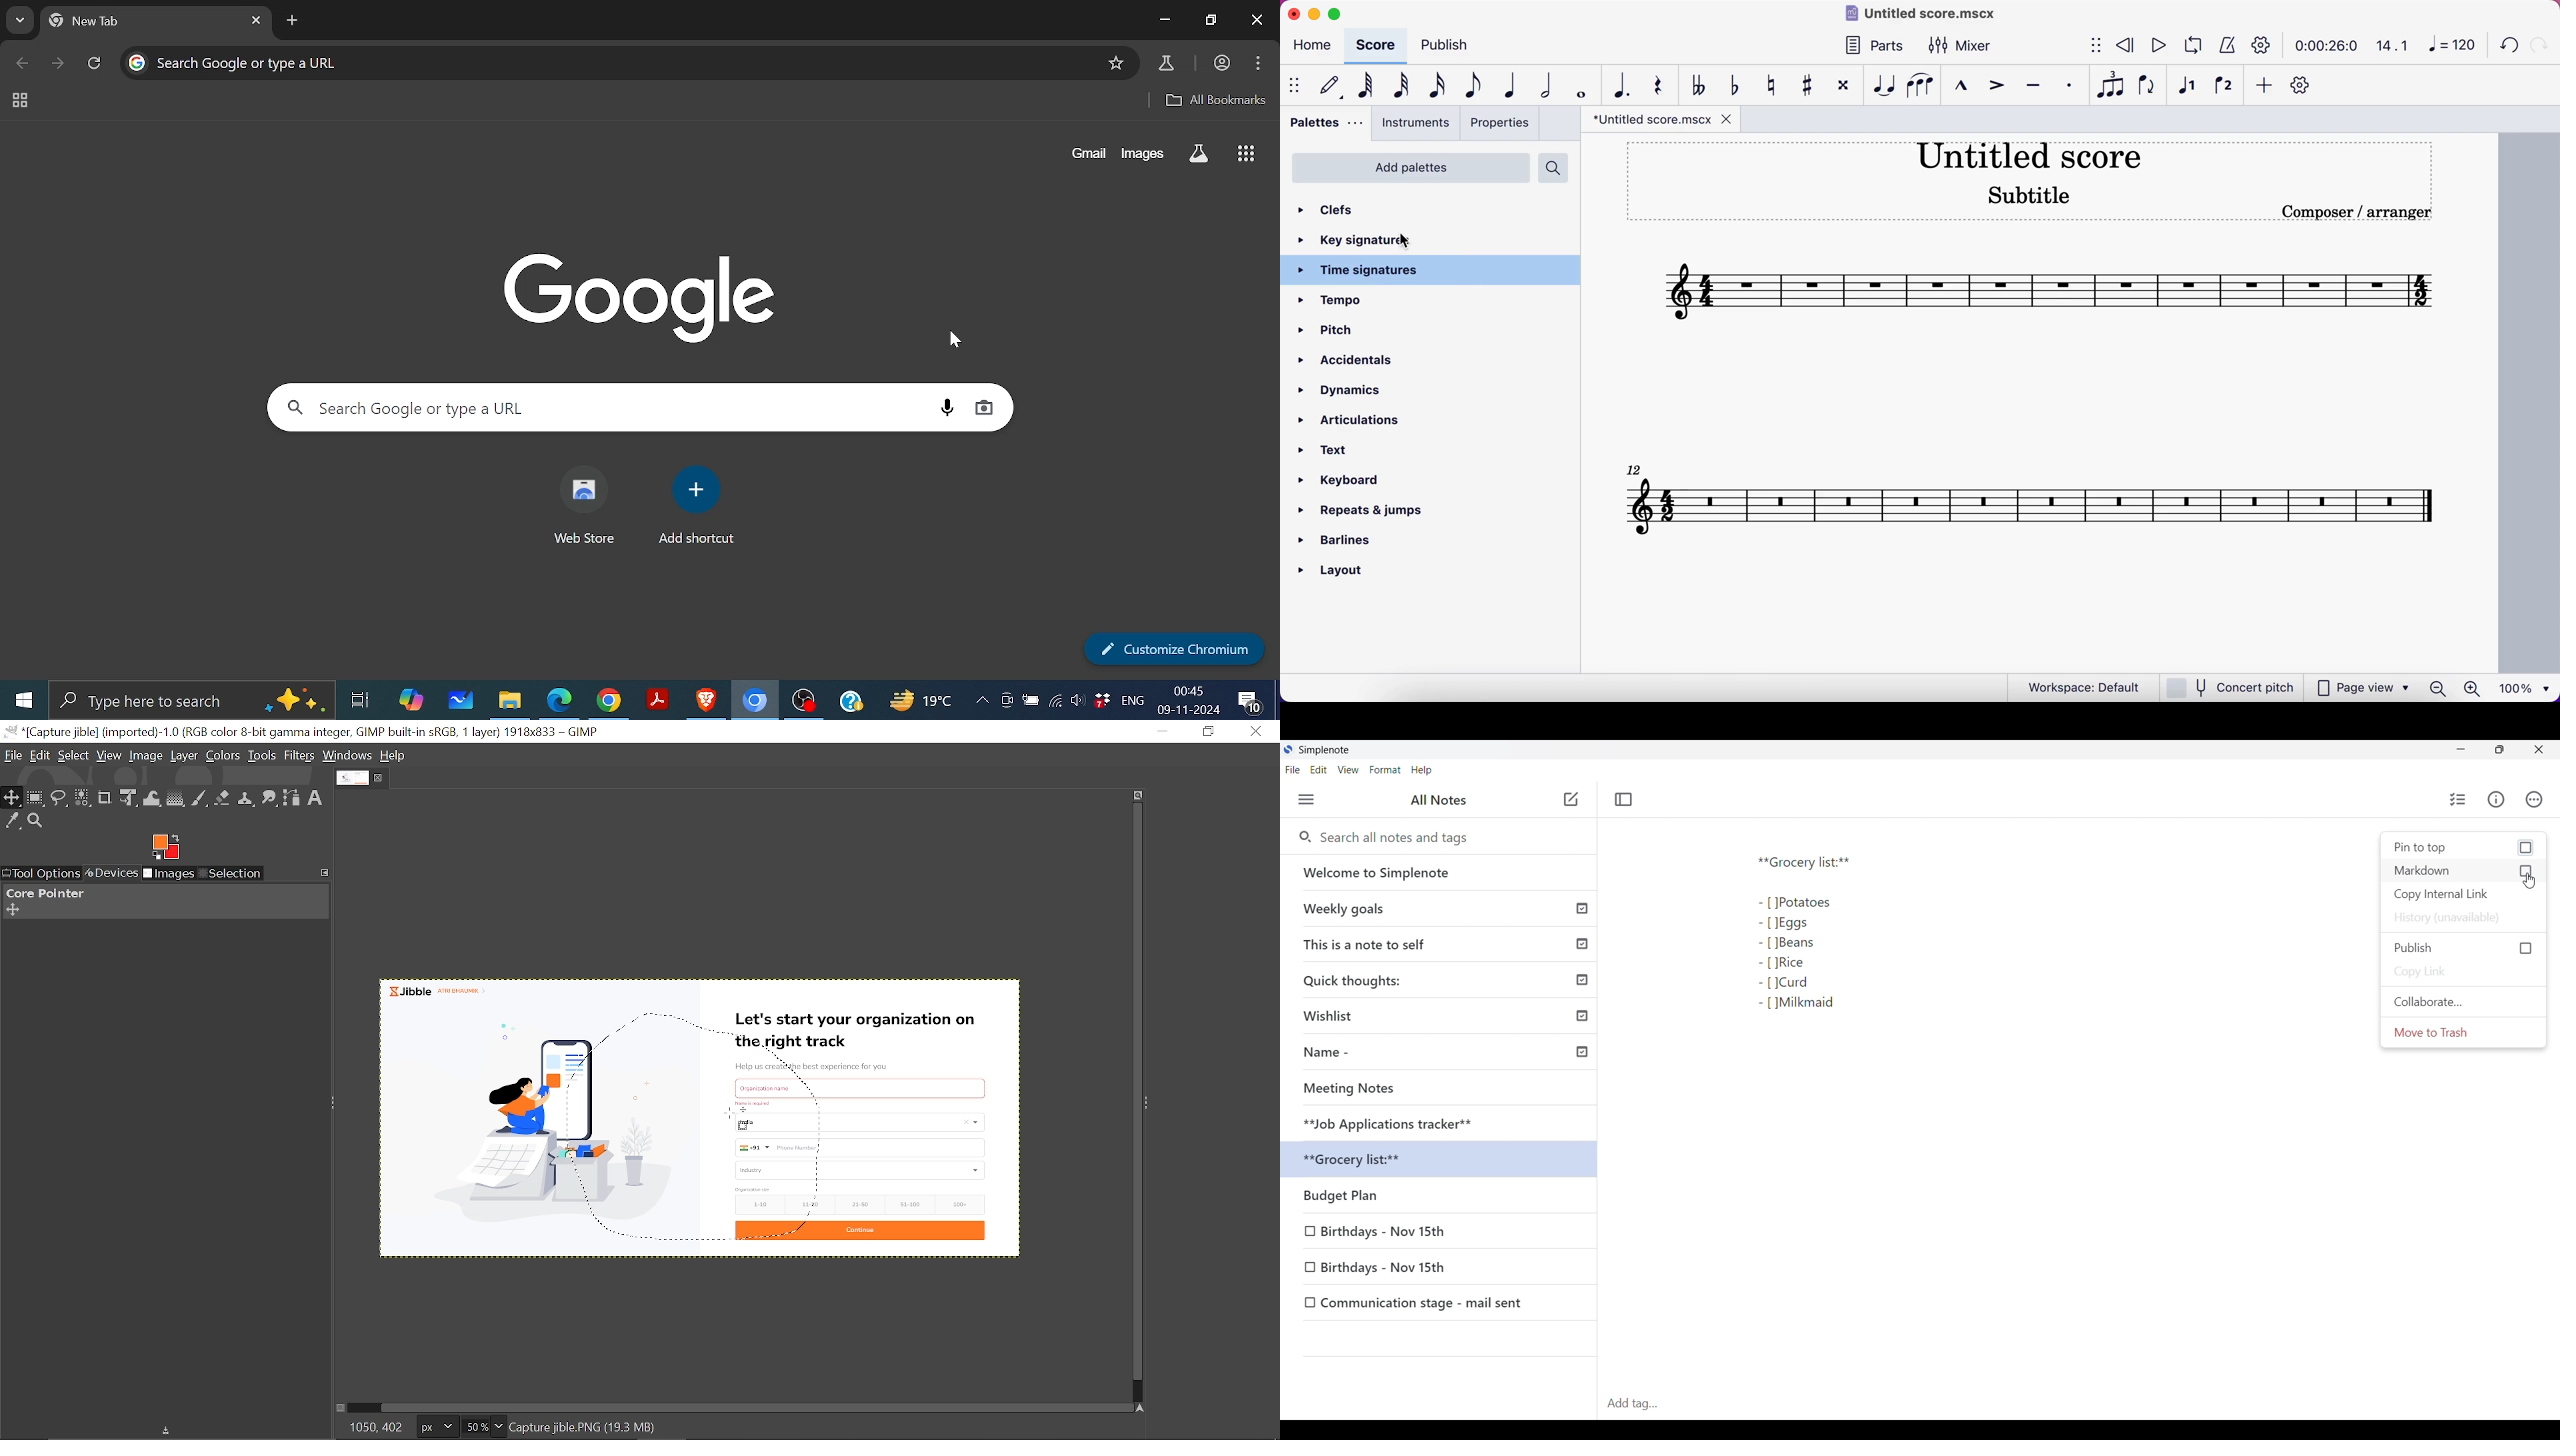  What do you see at coordinates (1293, 769) in the screenshot?
I see `File` at bounding box center [1293, 769].